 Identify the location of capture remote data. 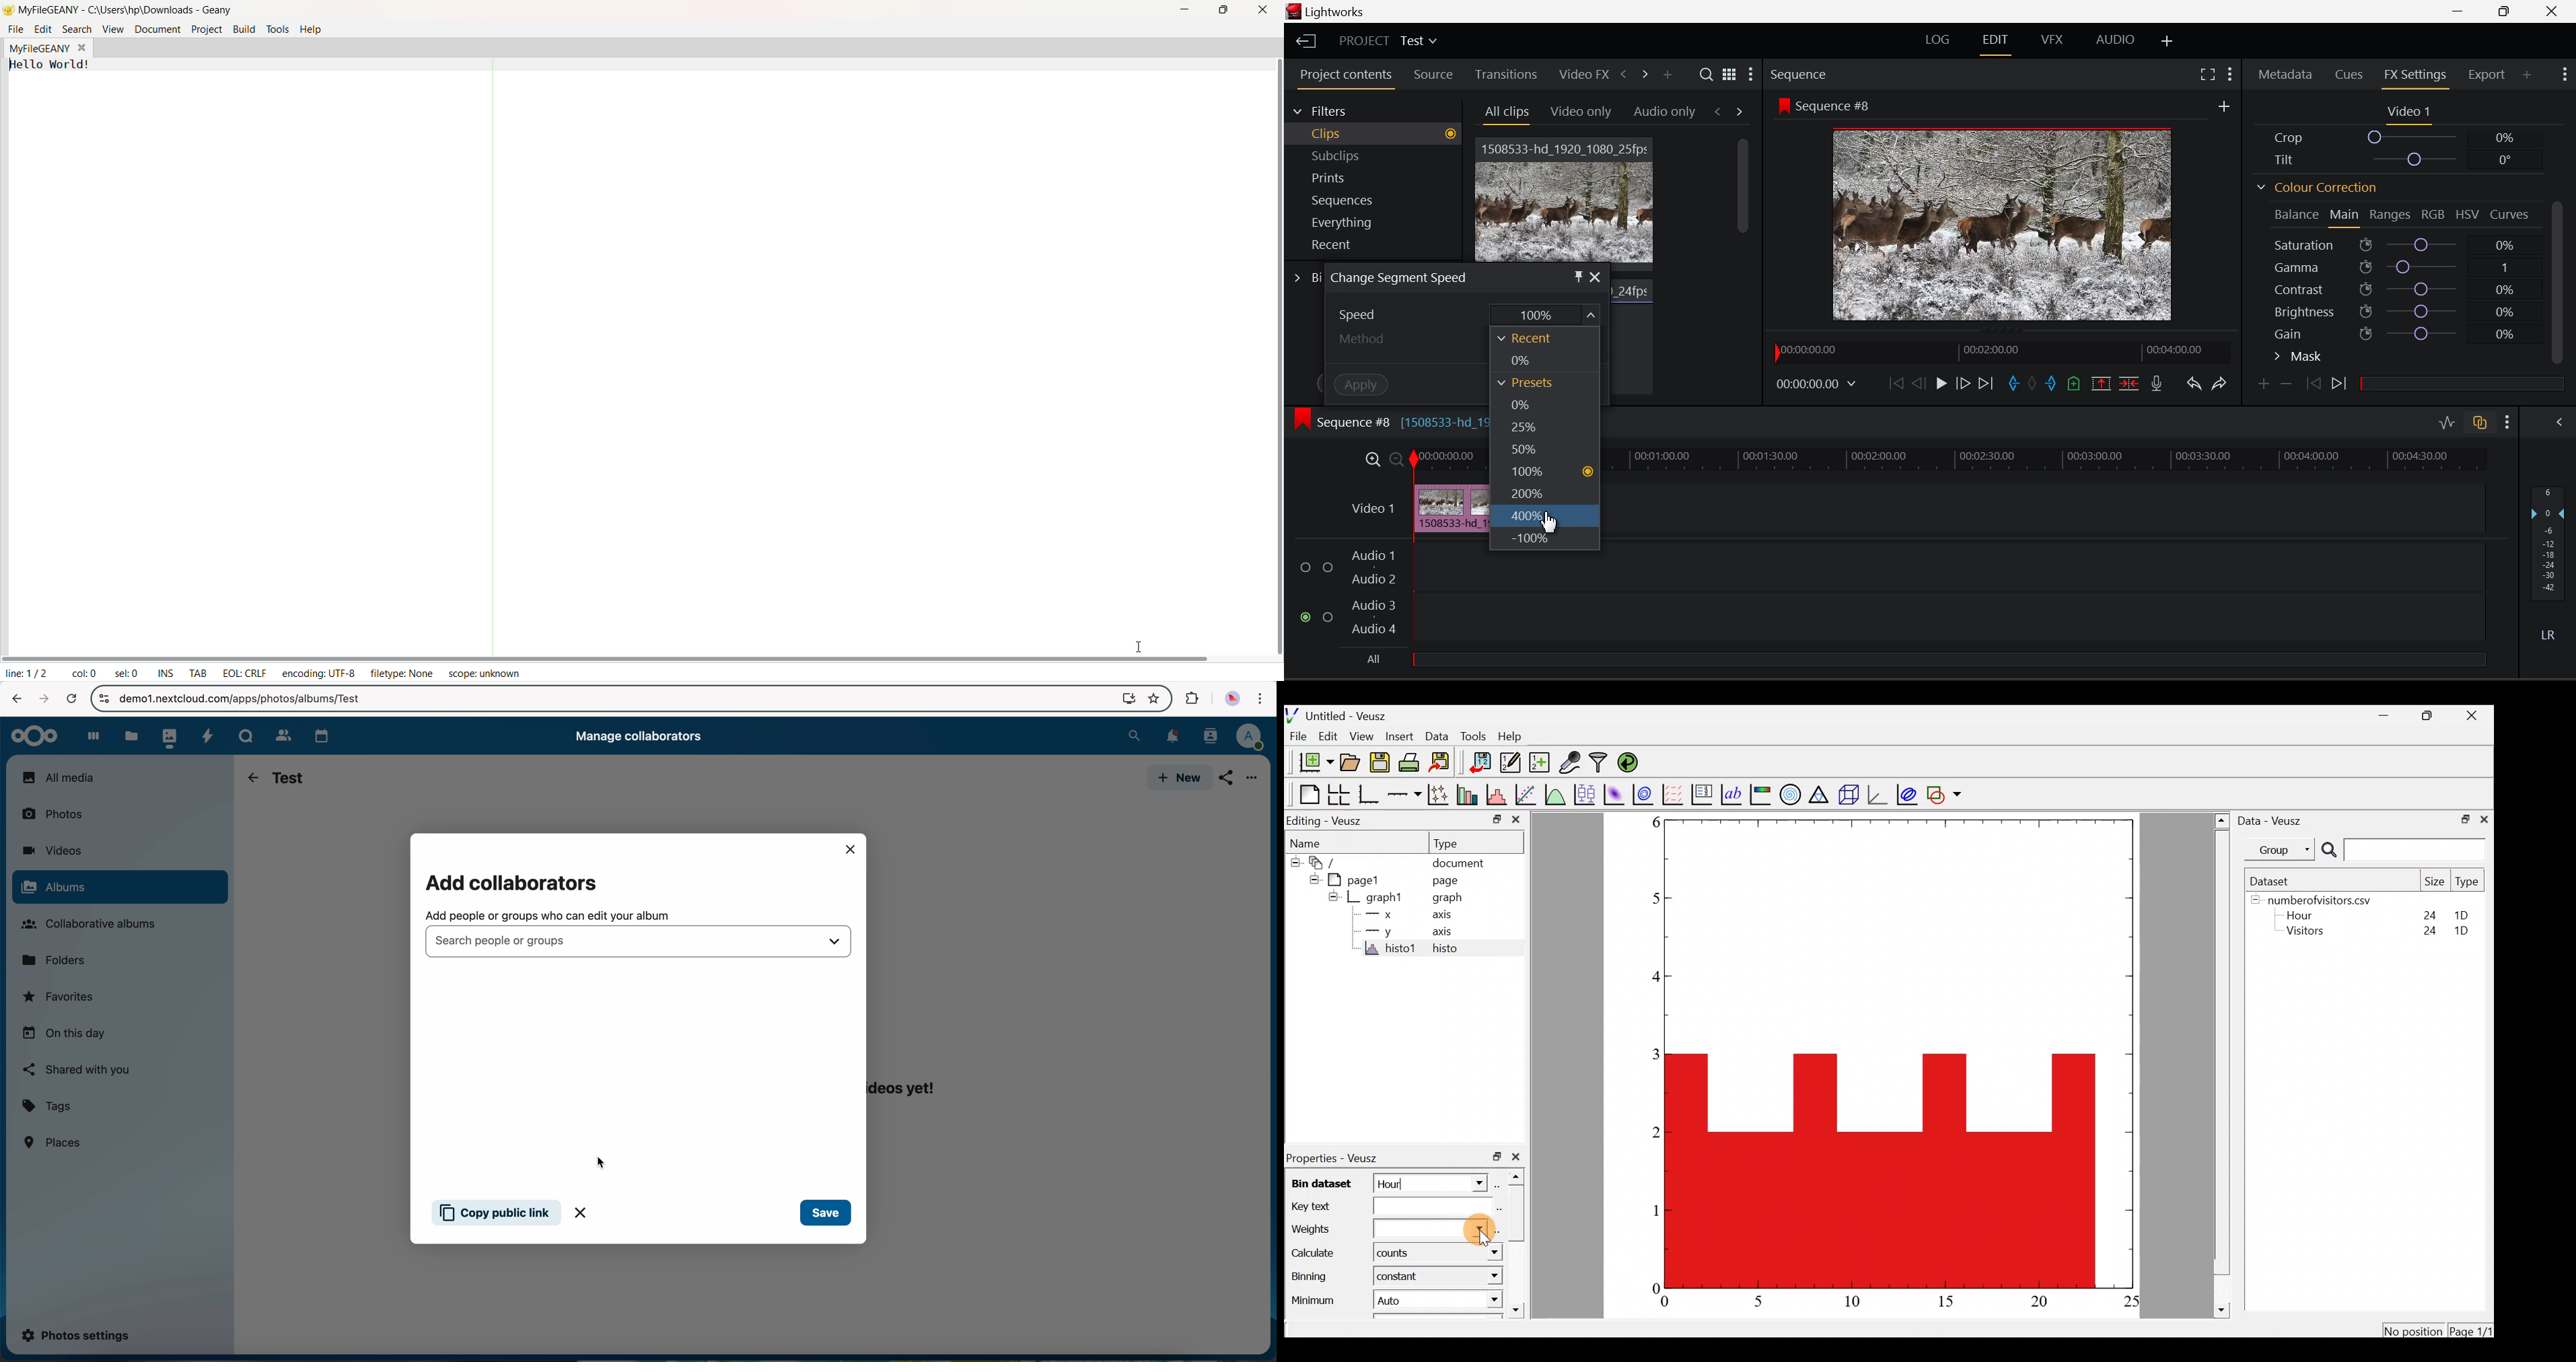
(1569, 762).